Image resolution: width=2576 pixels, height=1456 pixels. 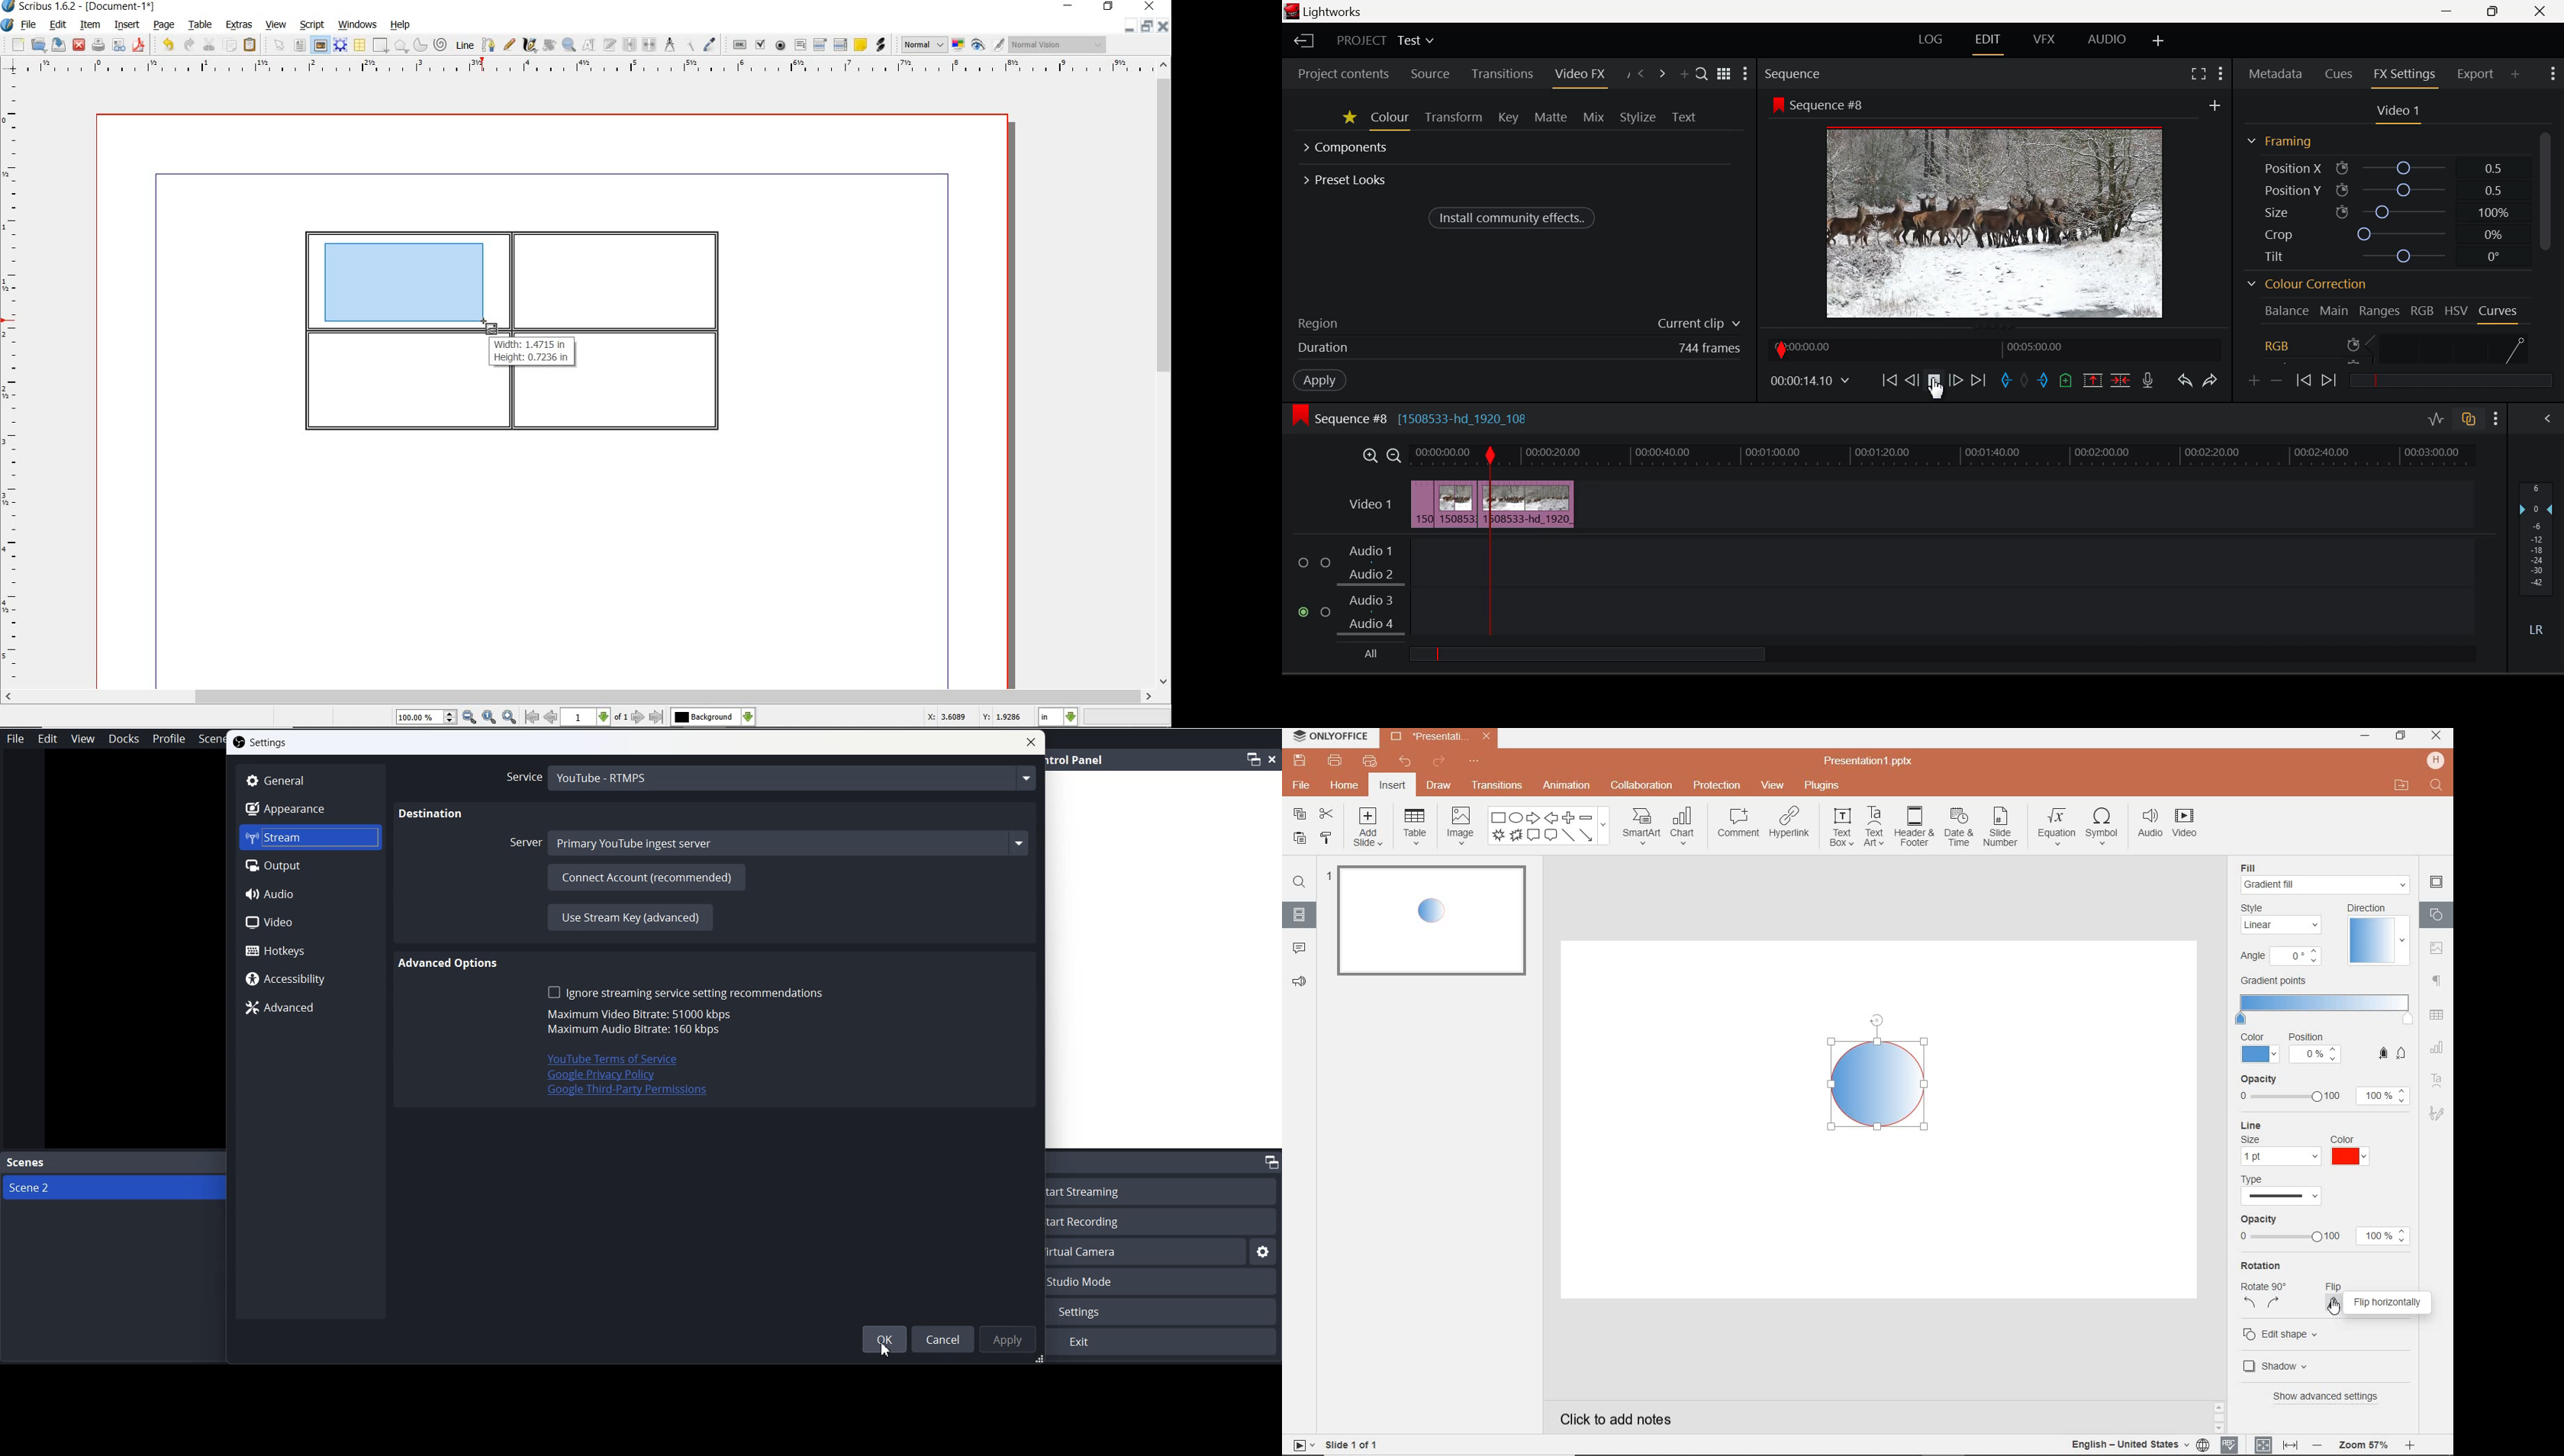 I want to click on Transitions, so click(x=1502, y=73).